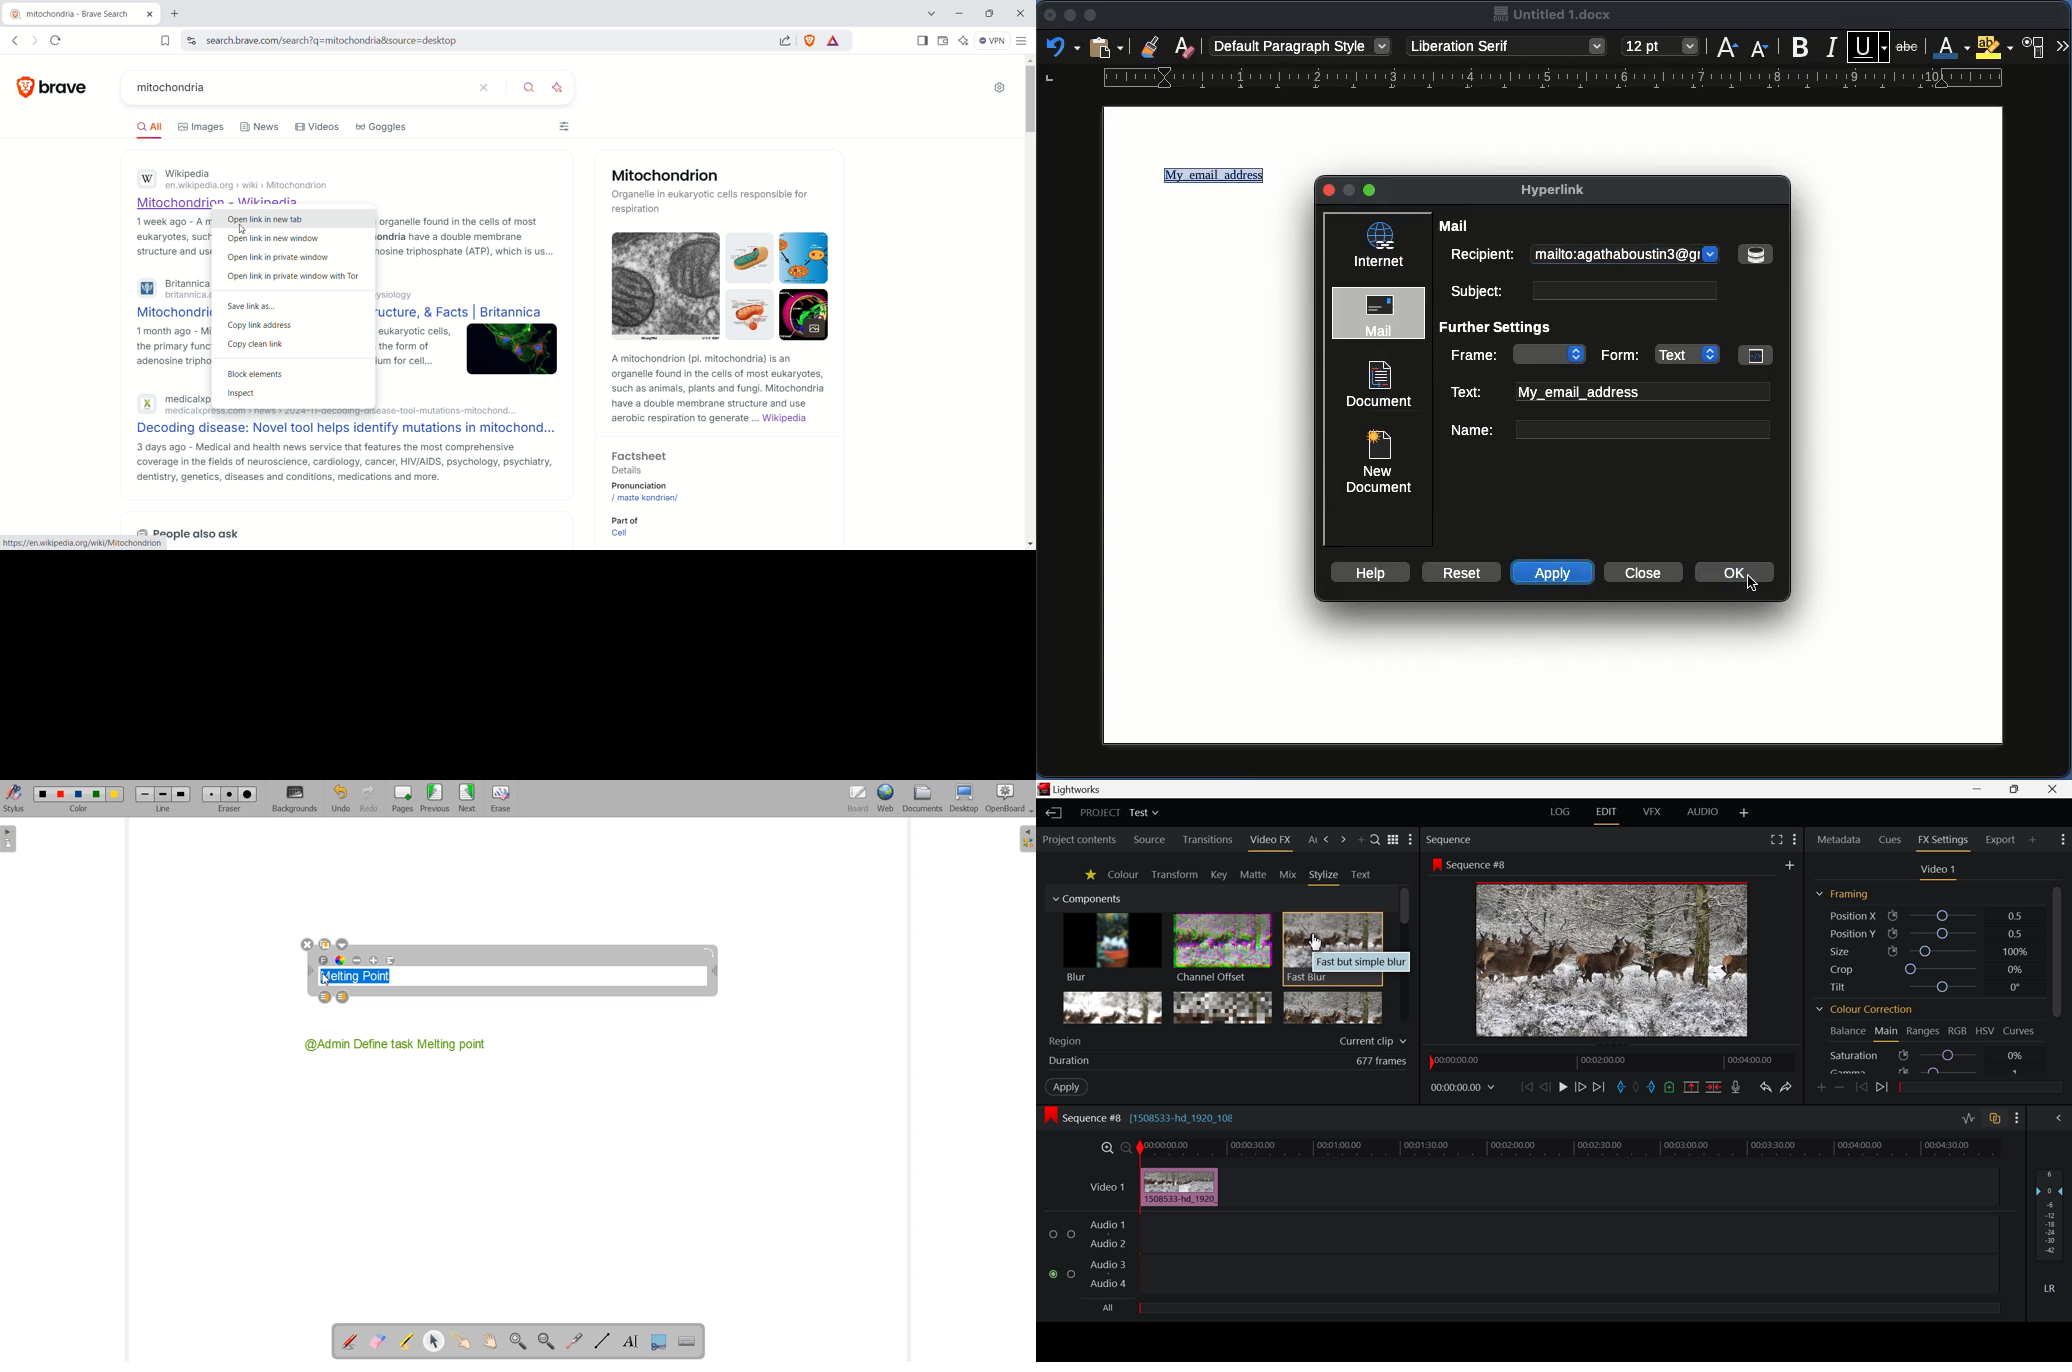 This screenshot has height=1372, width=2072. I want to click on Framing Section, so click(1843, 893).